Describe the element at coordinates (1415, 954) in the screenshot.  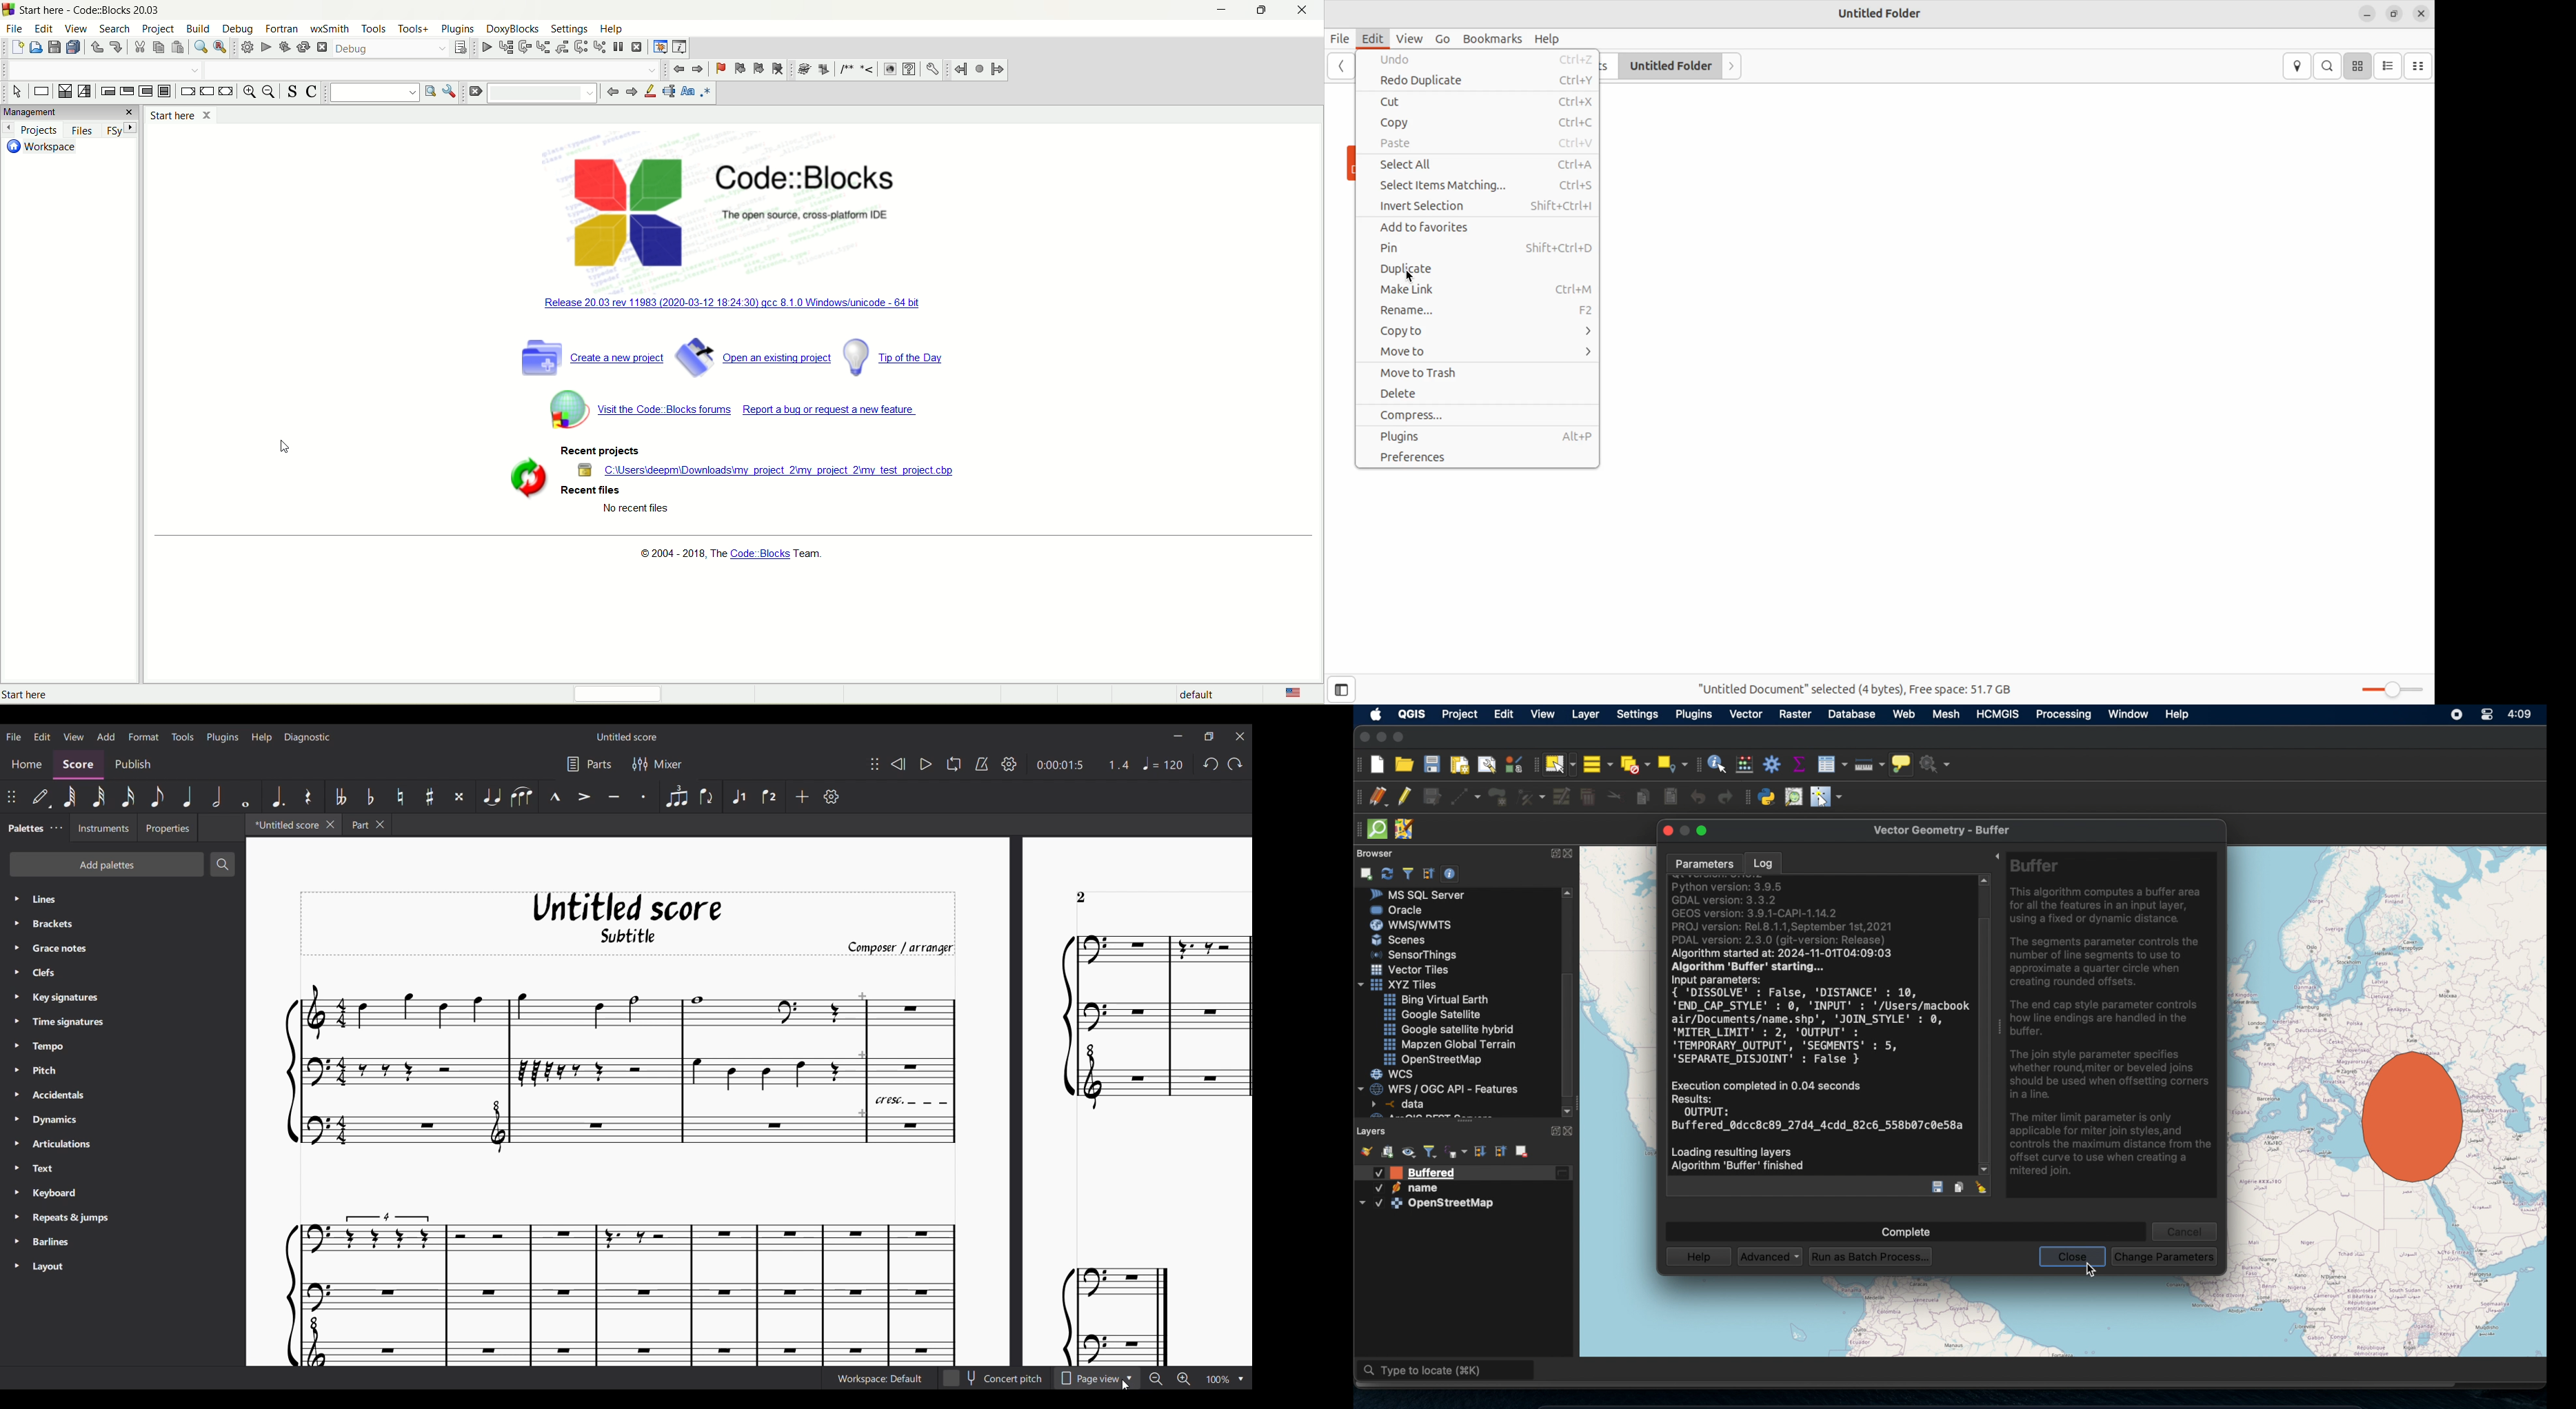
I see `sensor things` at that location.